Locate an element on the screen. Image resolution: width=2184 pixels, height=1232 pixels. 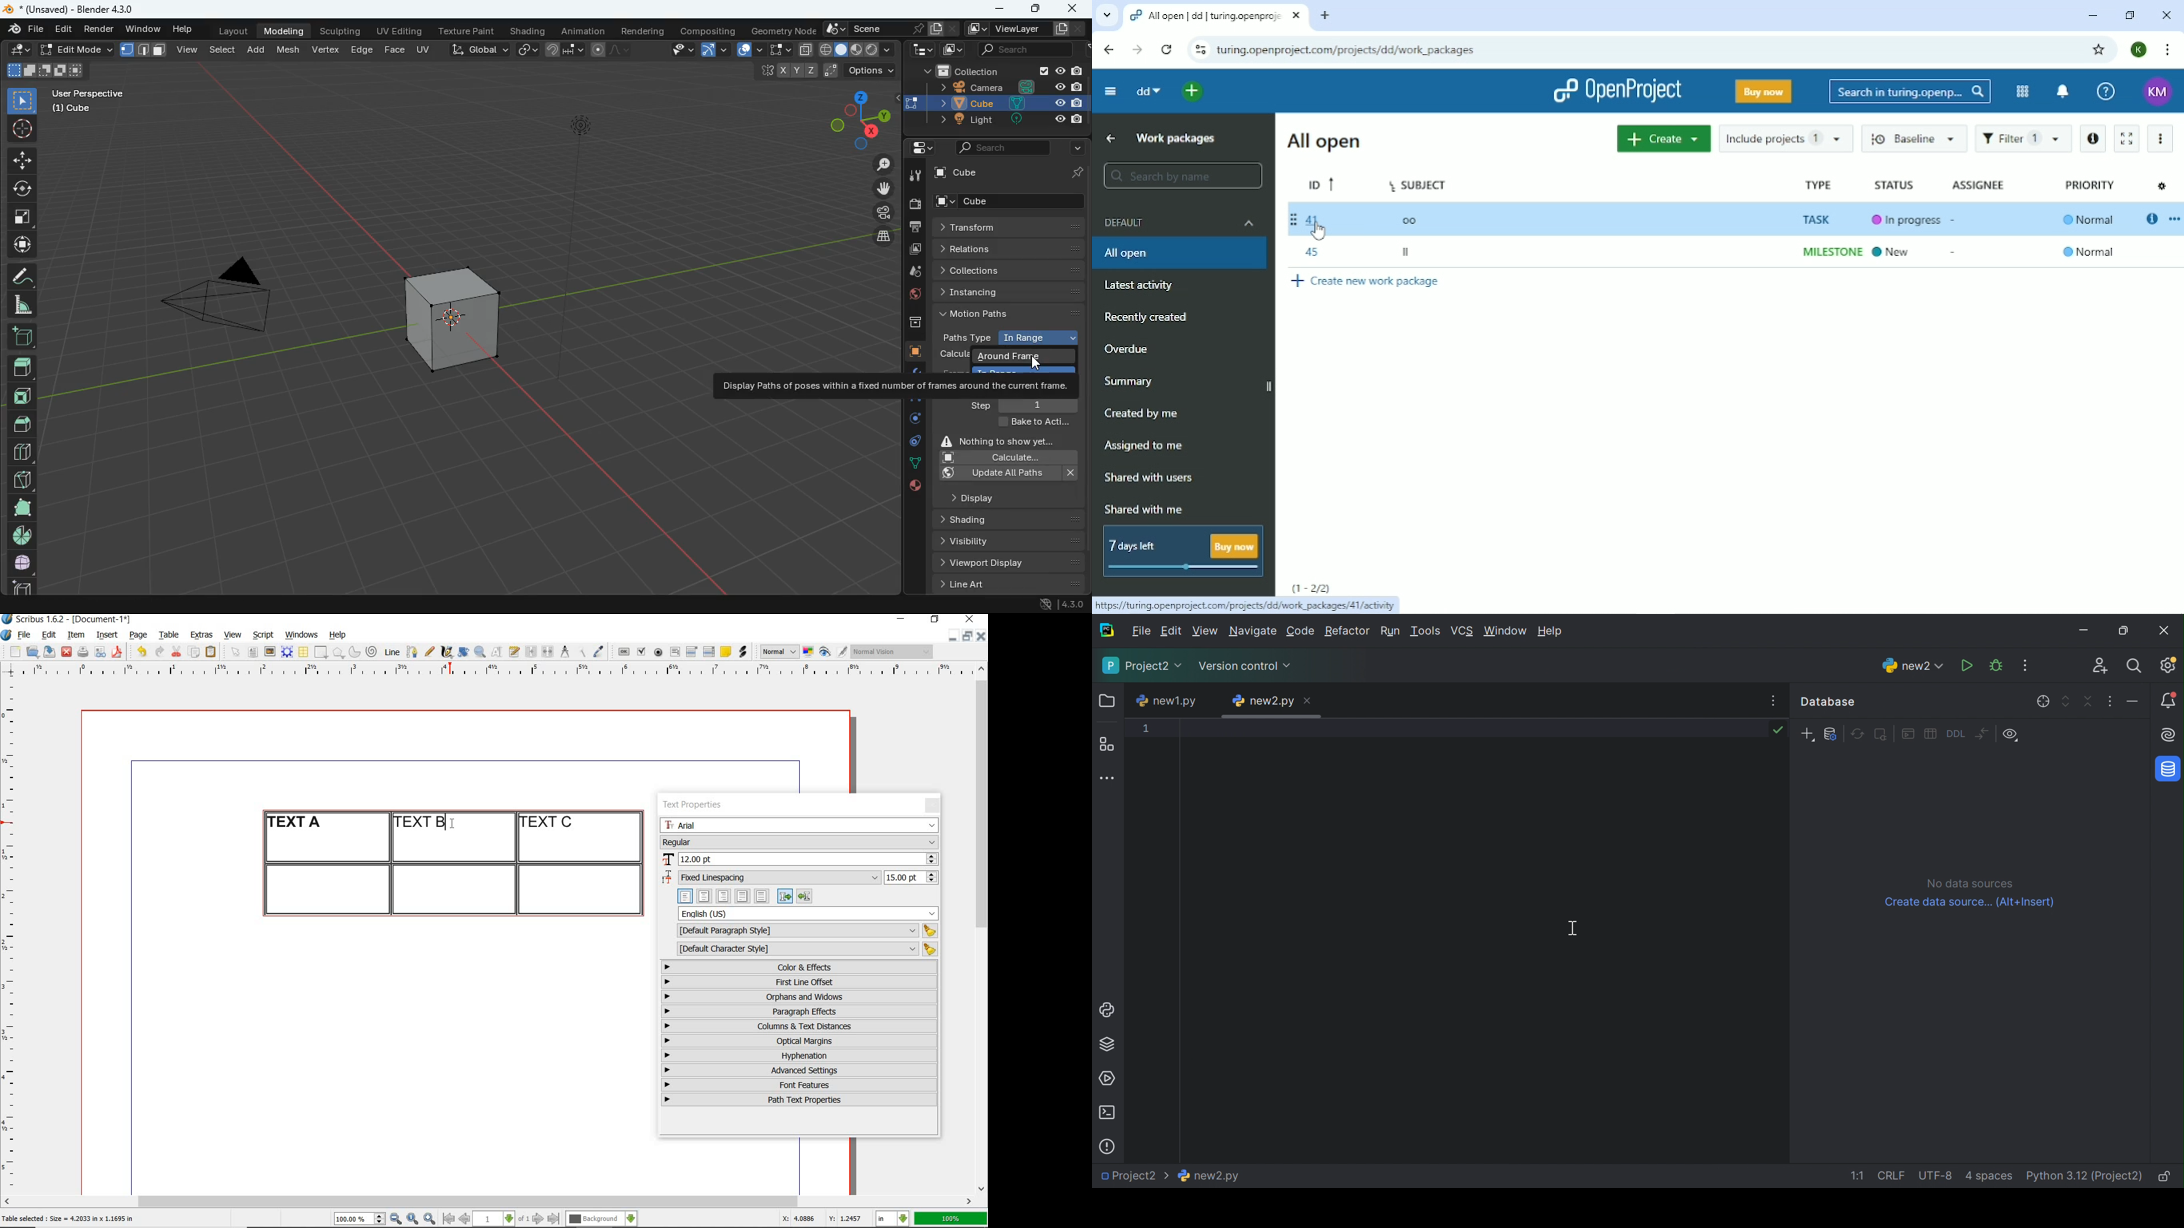
texture is located at coordinates (469, 32).